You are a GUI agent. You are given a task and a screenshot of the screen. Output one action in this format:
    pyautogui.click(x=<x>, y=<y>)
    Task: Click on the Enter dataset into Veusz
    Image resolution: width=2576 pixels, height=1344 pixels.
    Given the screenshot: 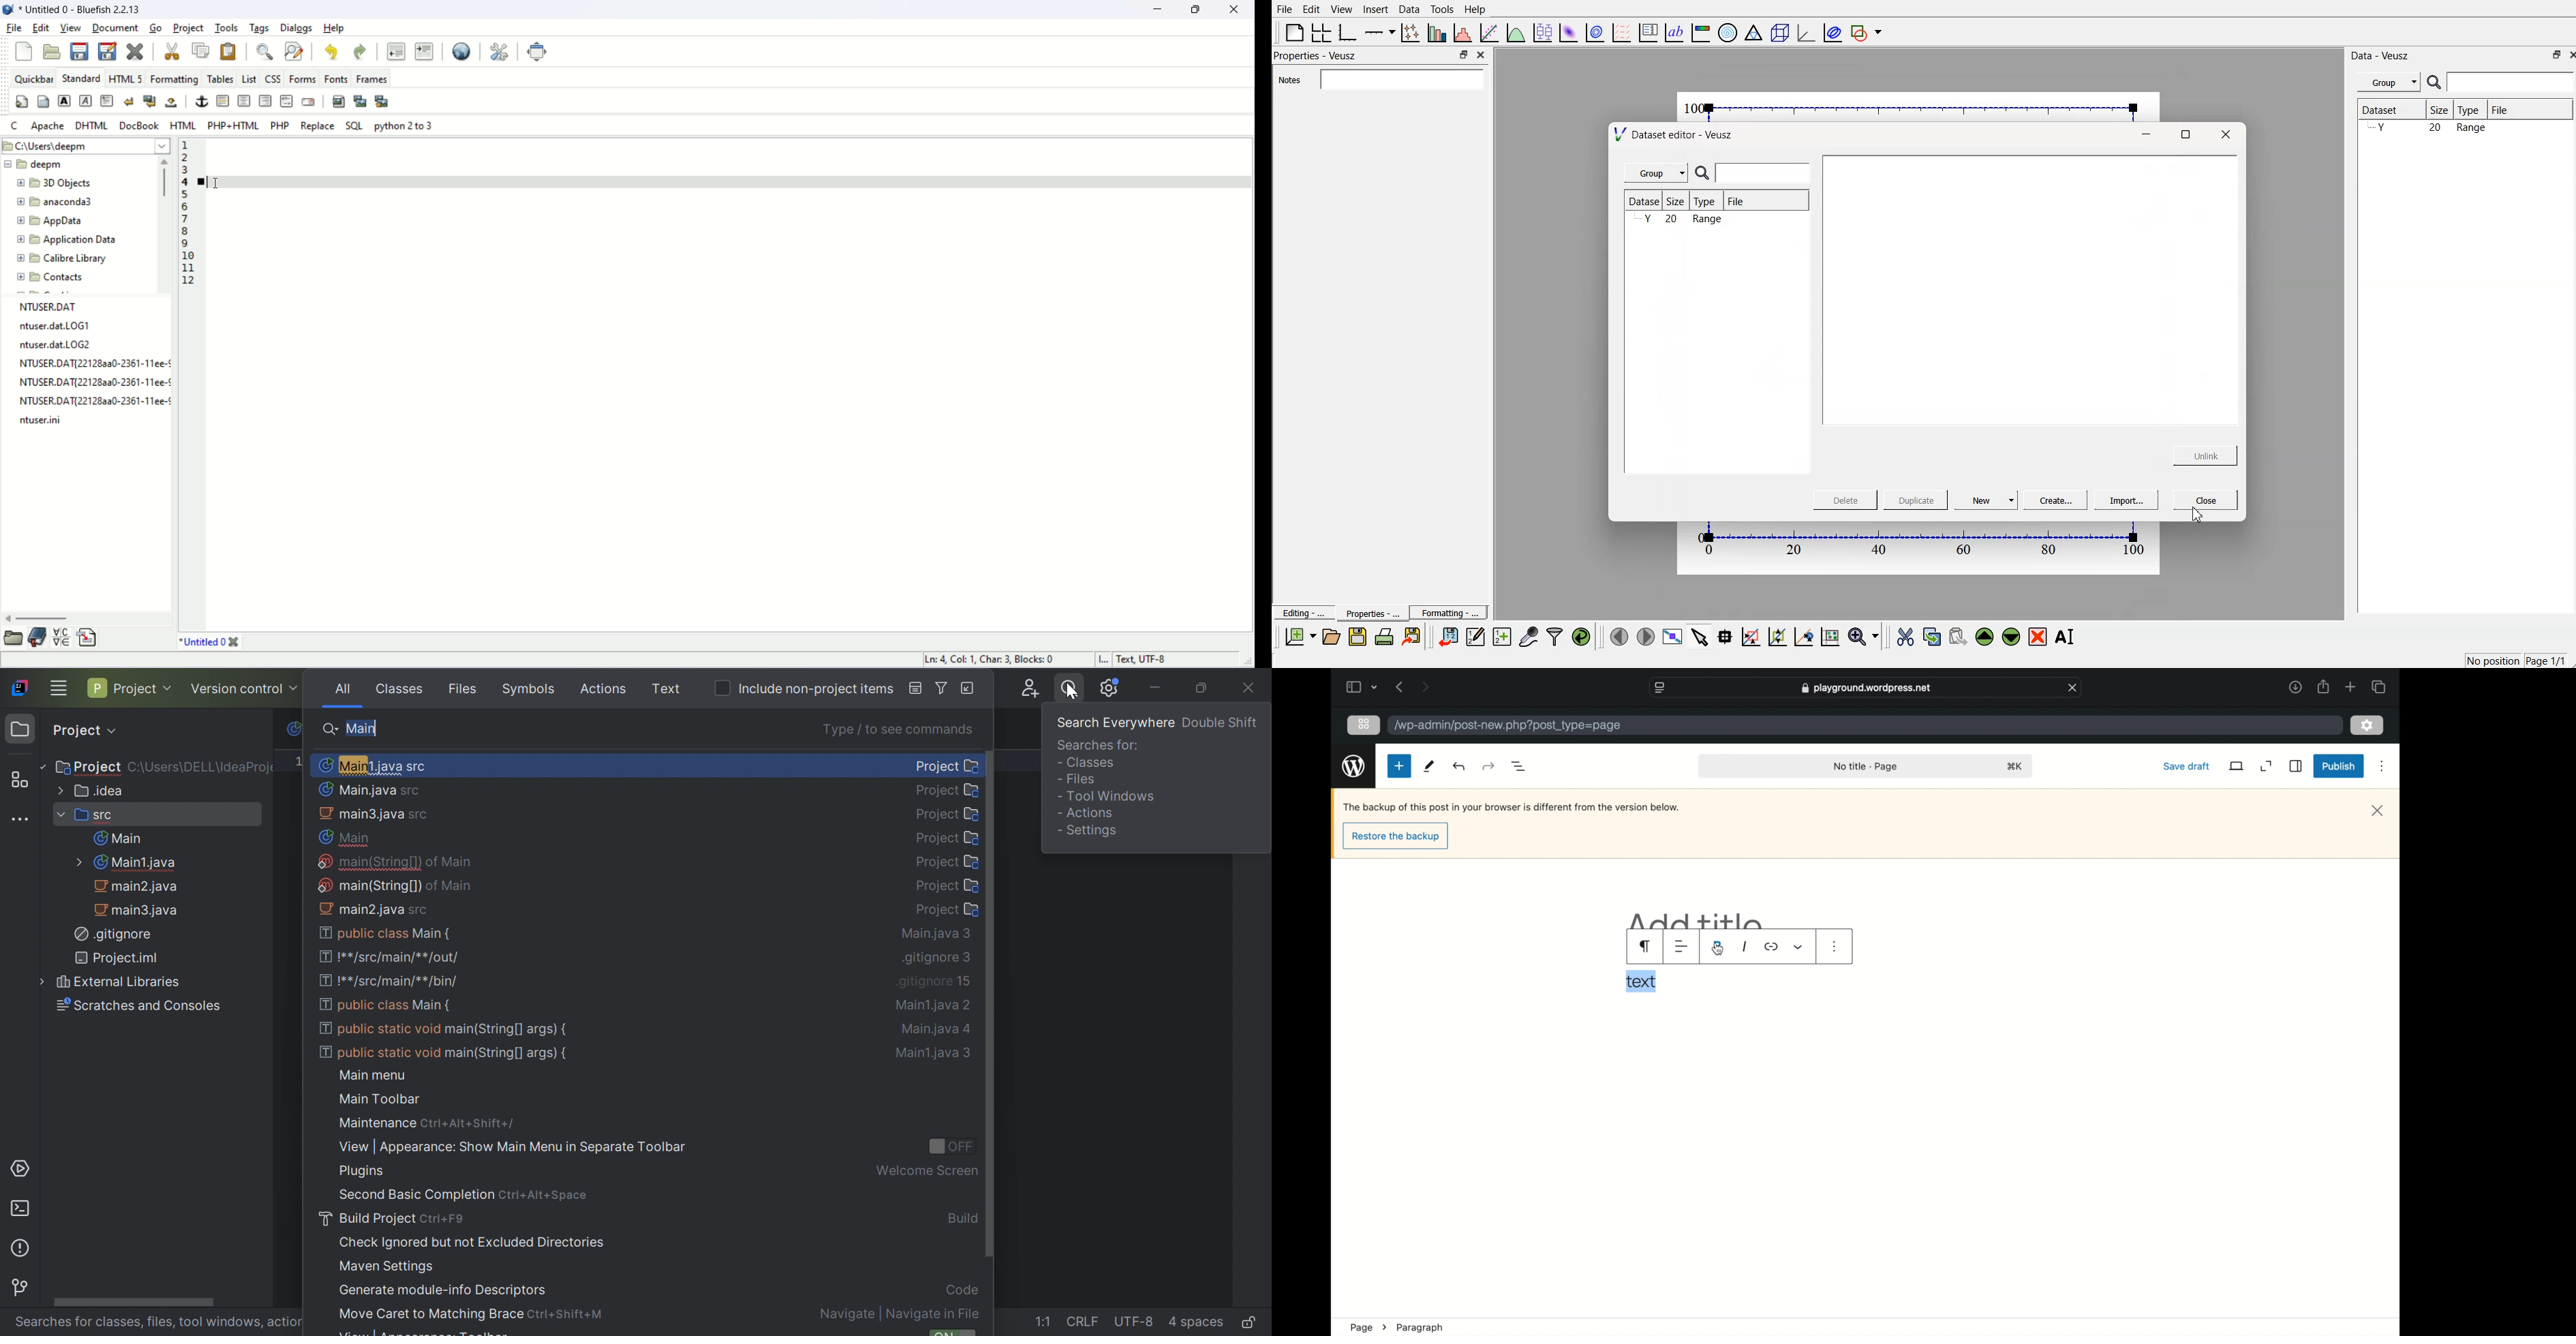 What is the action you would take?
    pyautogui.click(x=1447, y=637)
    